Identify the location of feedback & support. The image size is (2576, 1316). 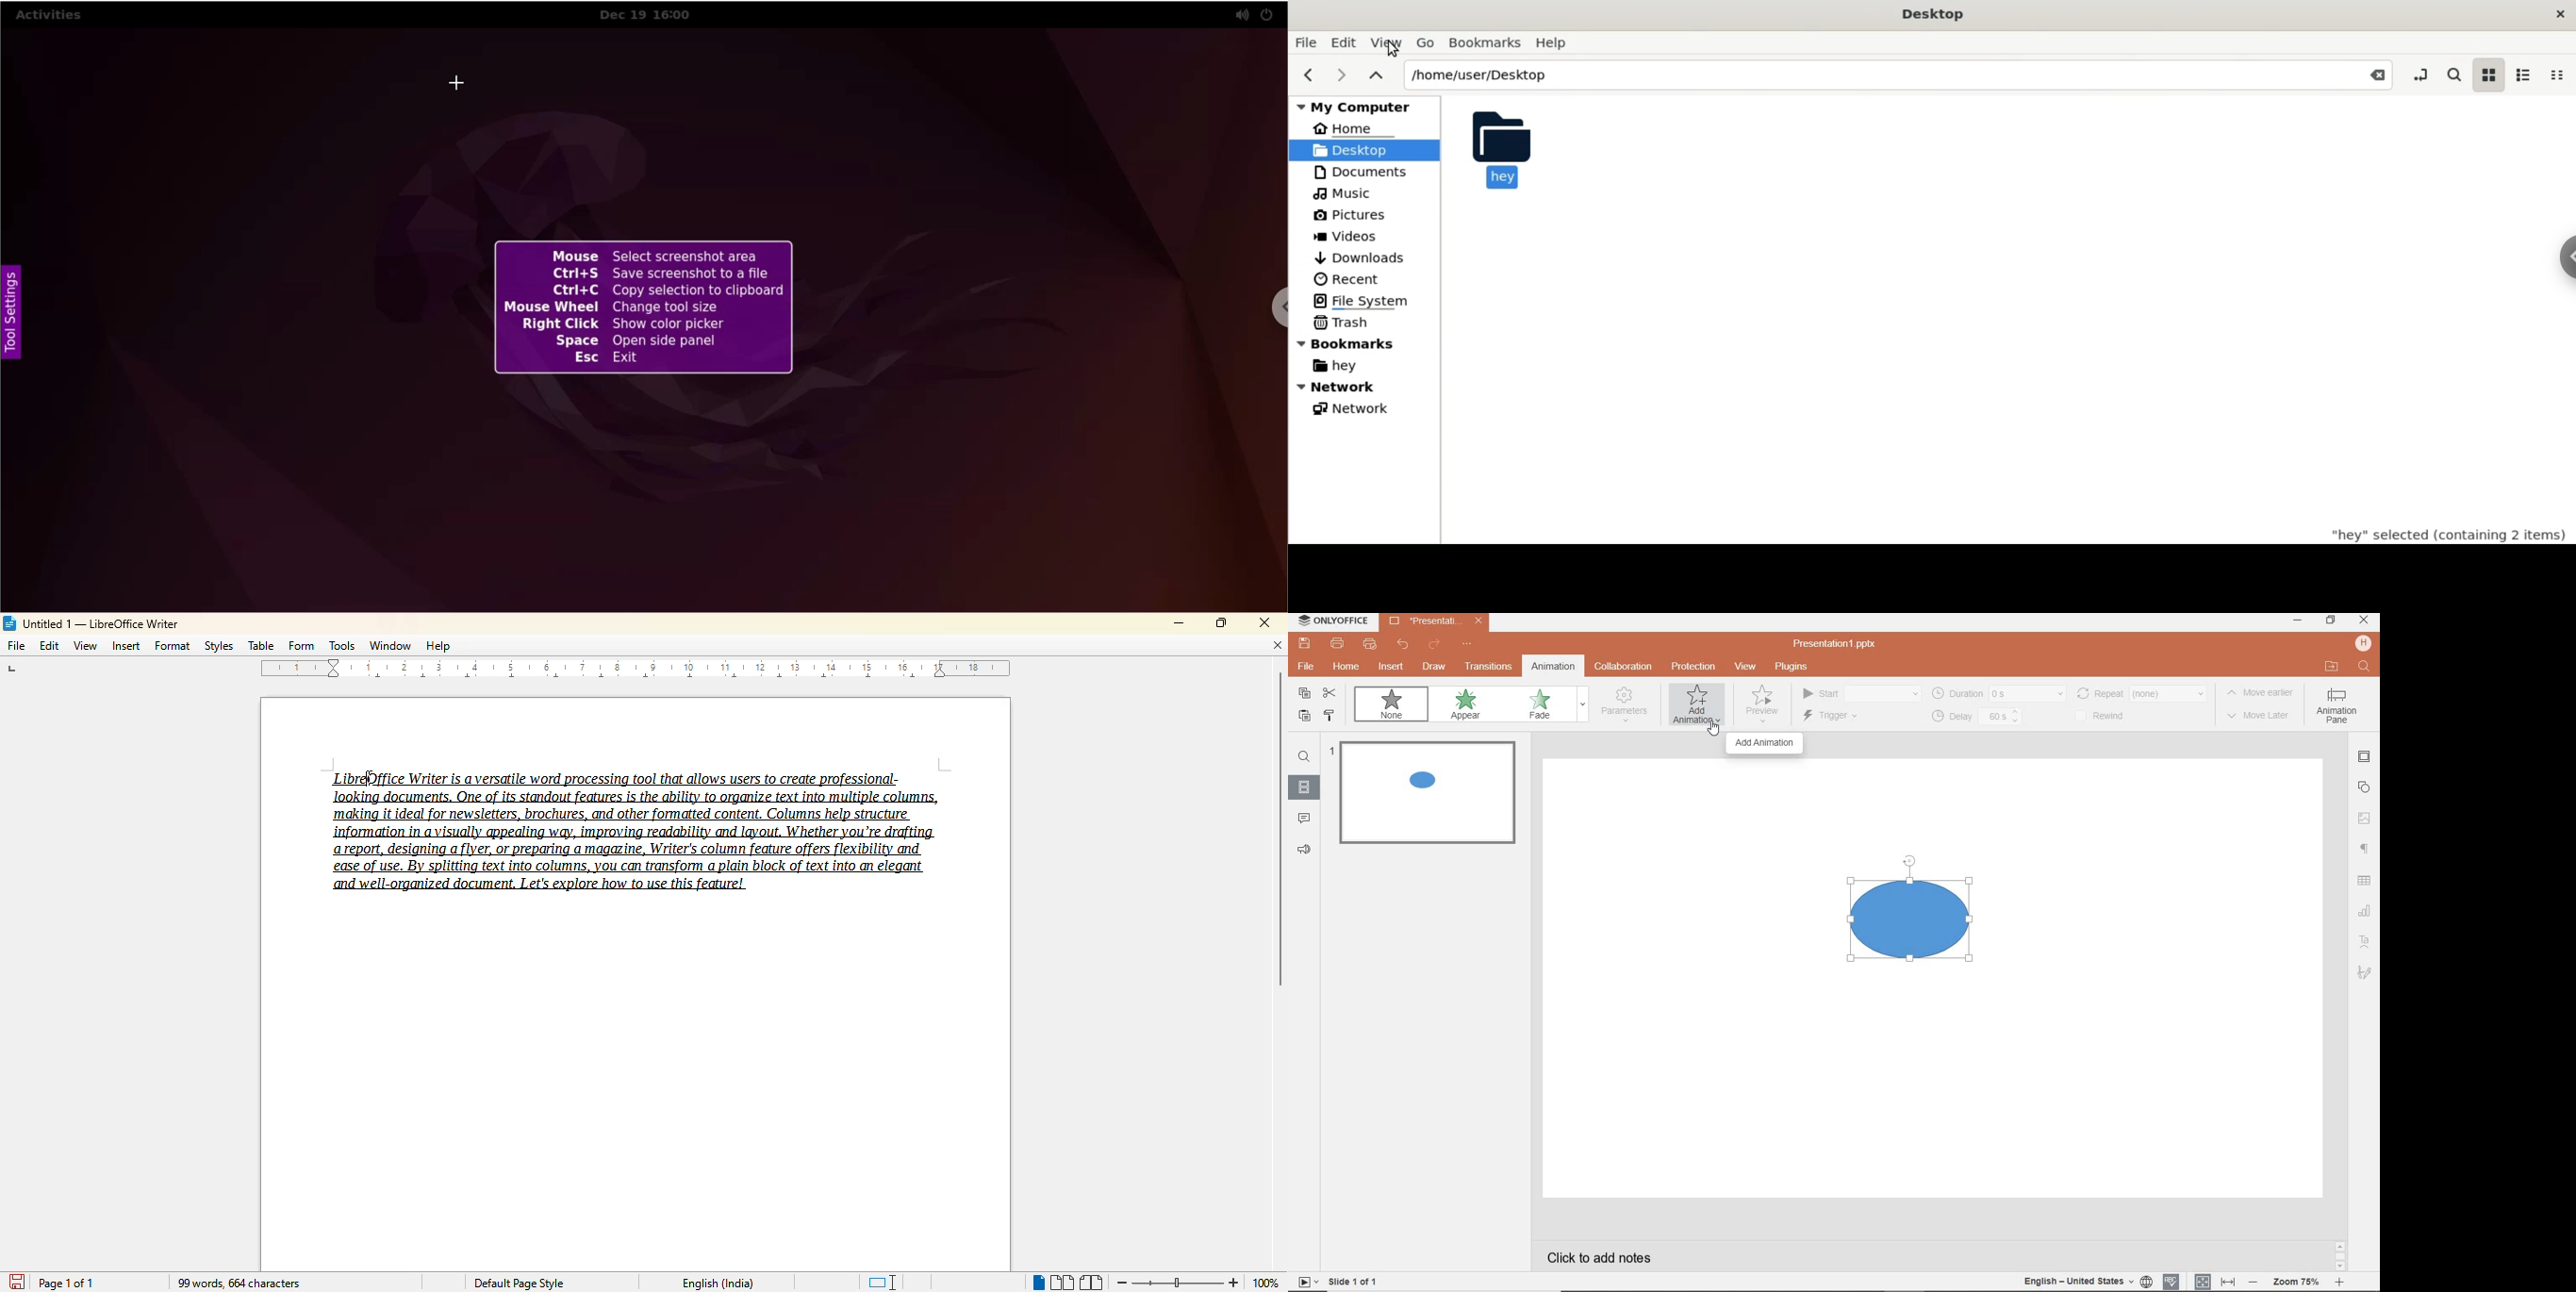
(1305, 850).